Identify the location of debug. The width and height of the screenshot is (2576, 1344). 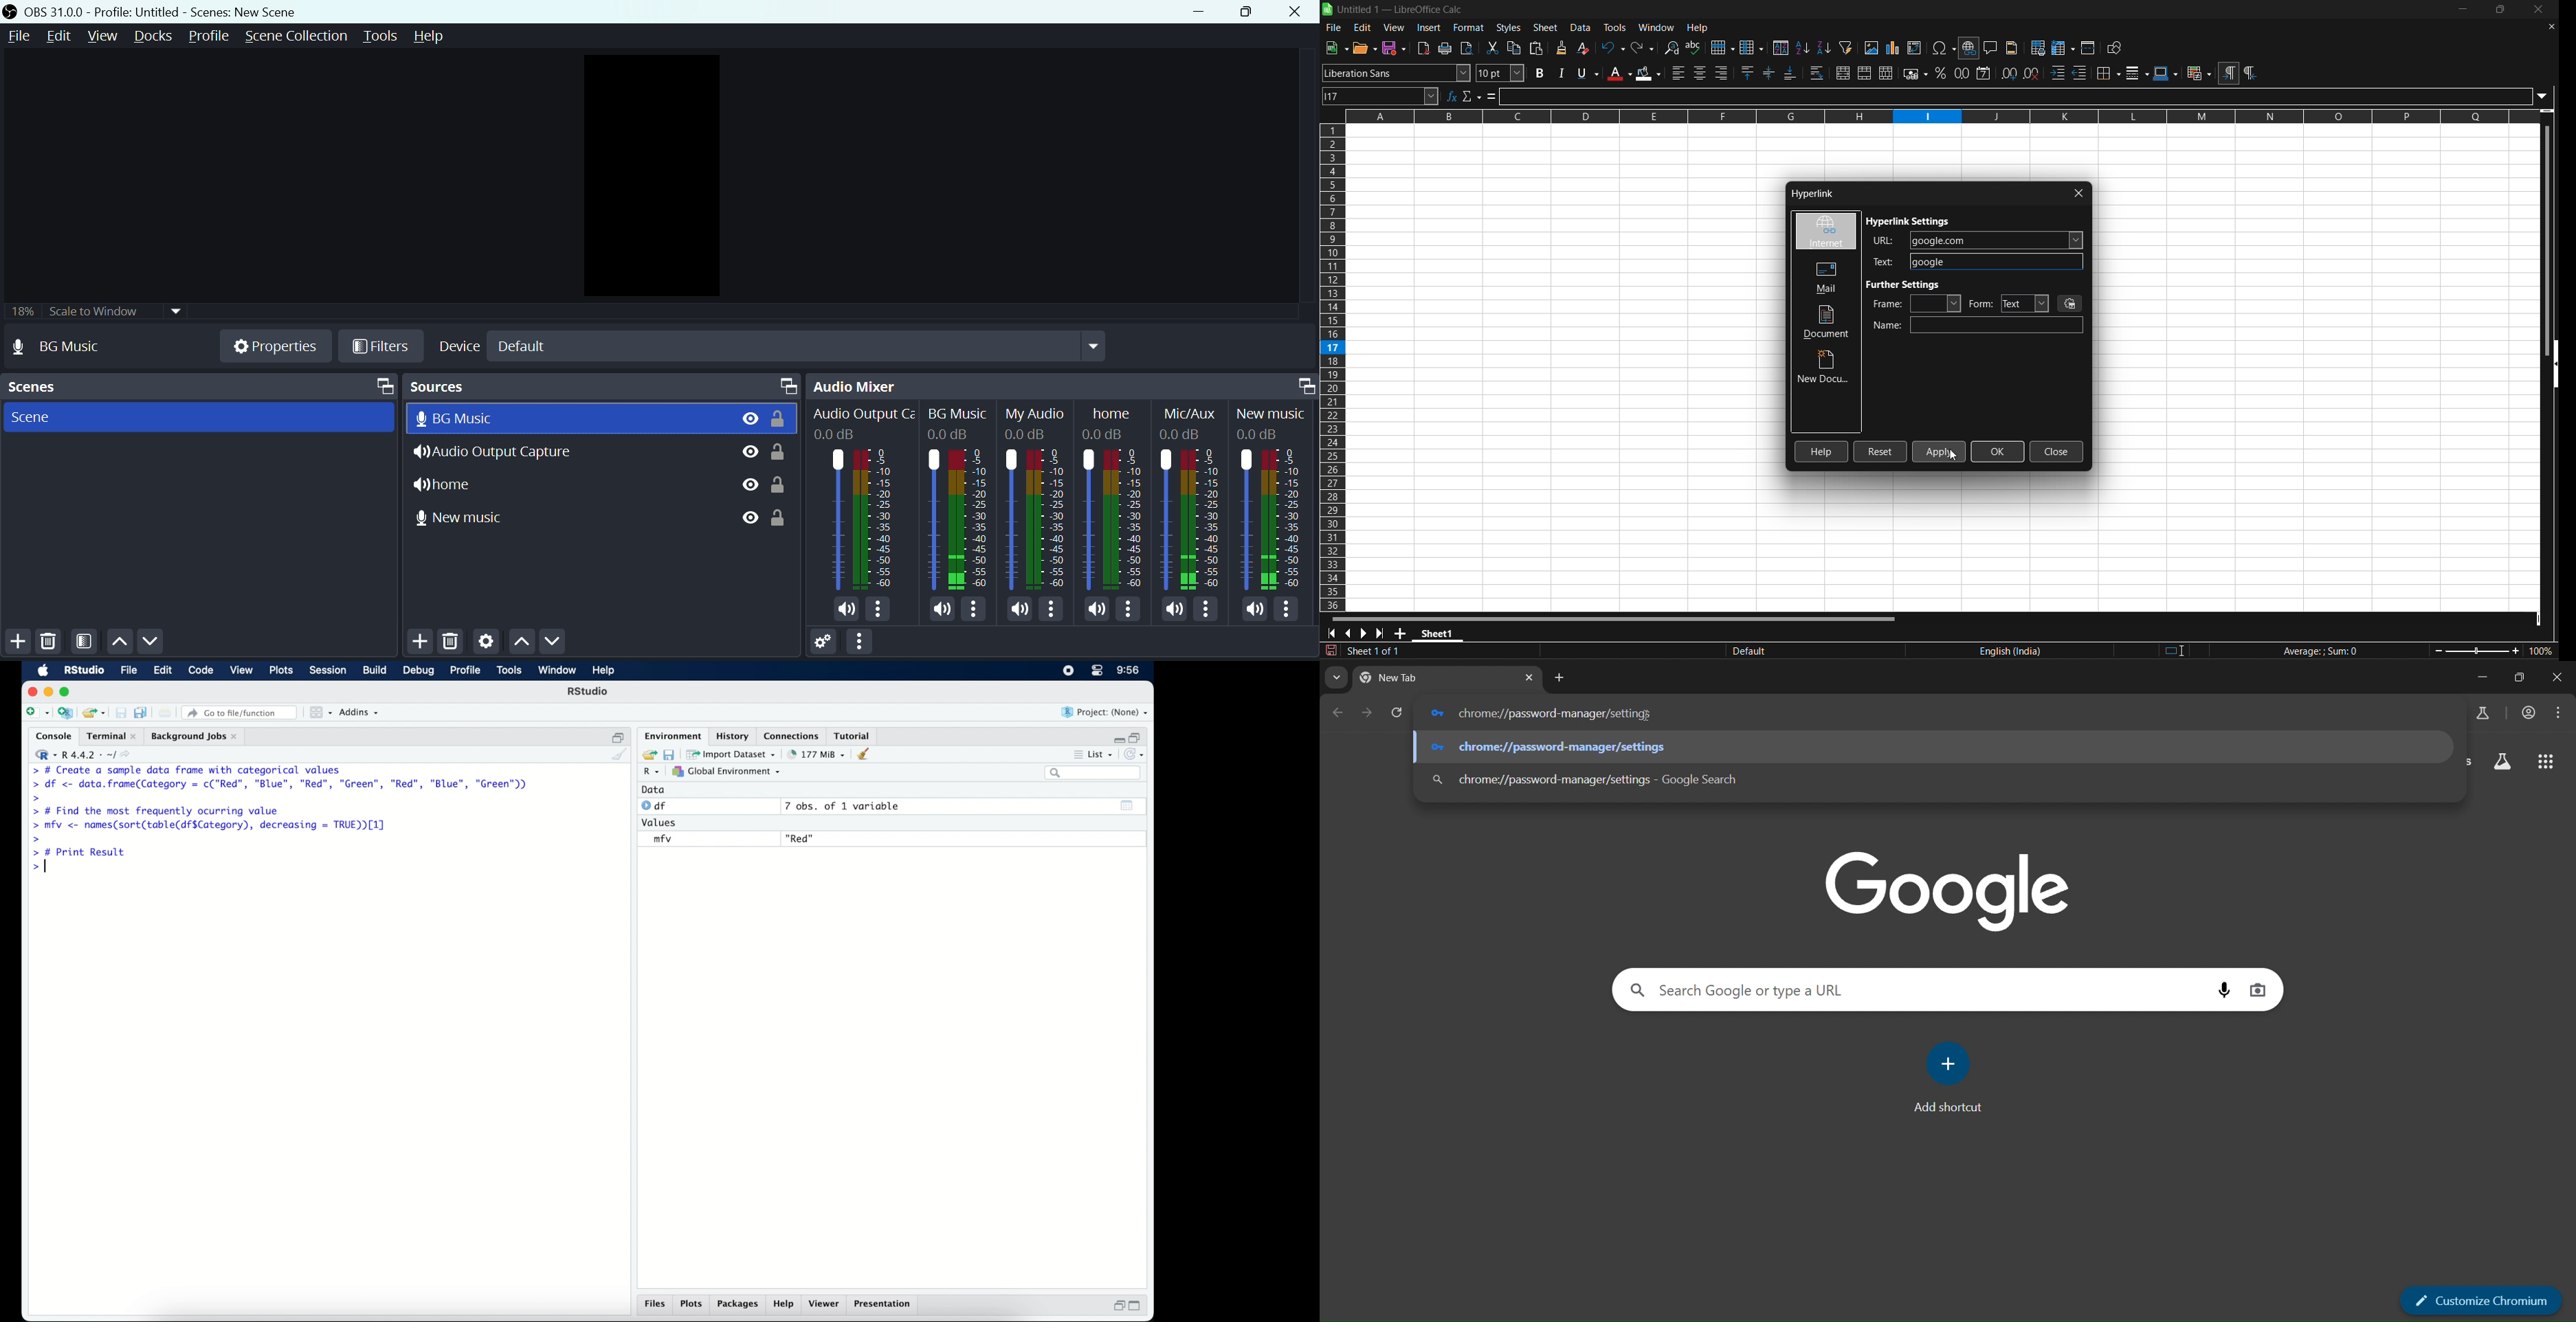
(418, 671).